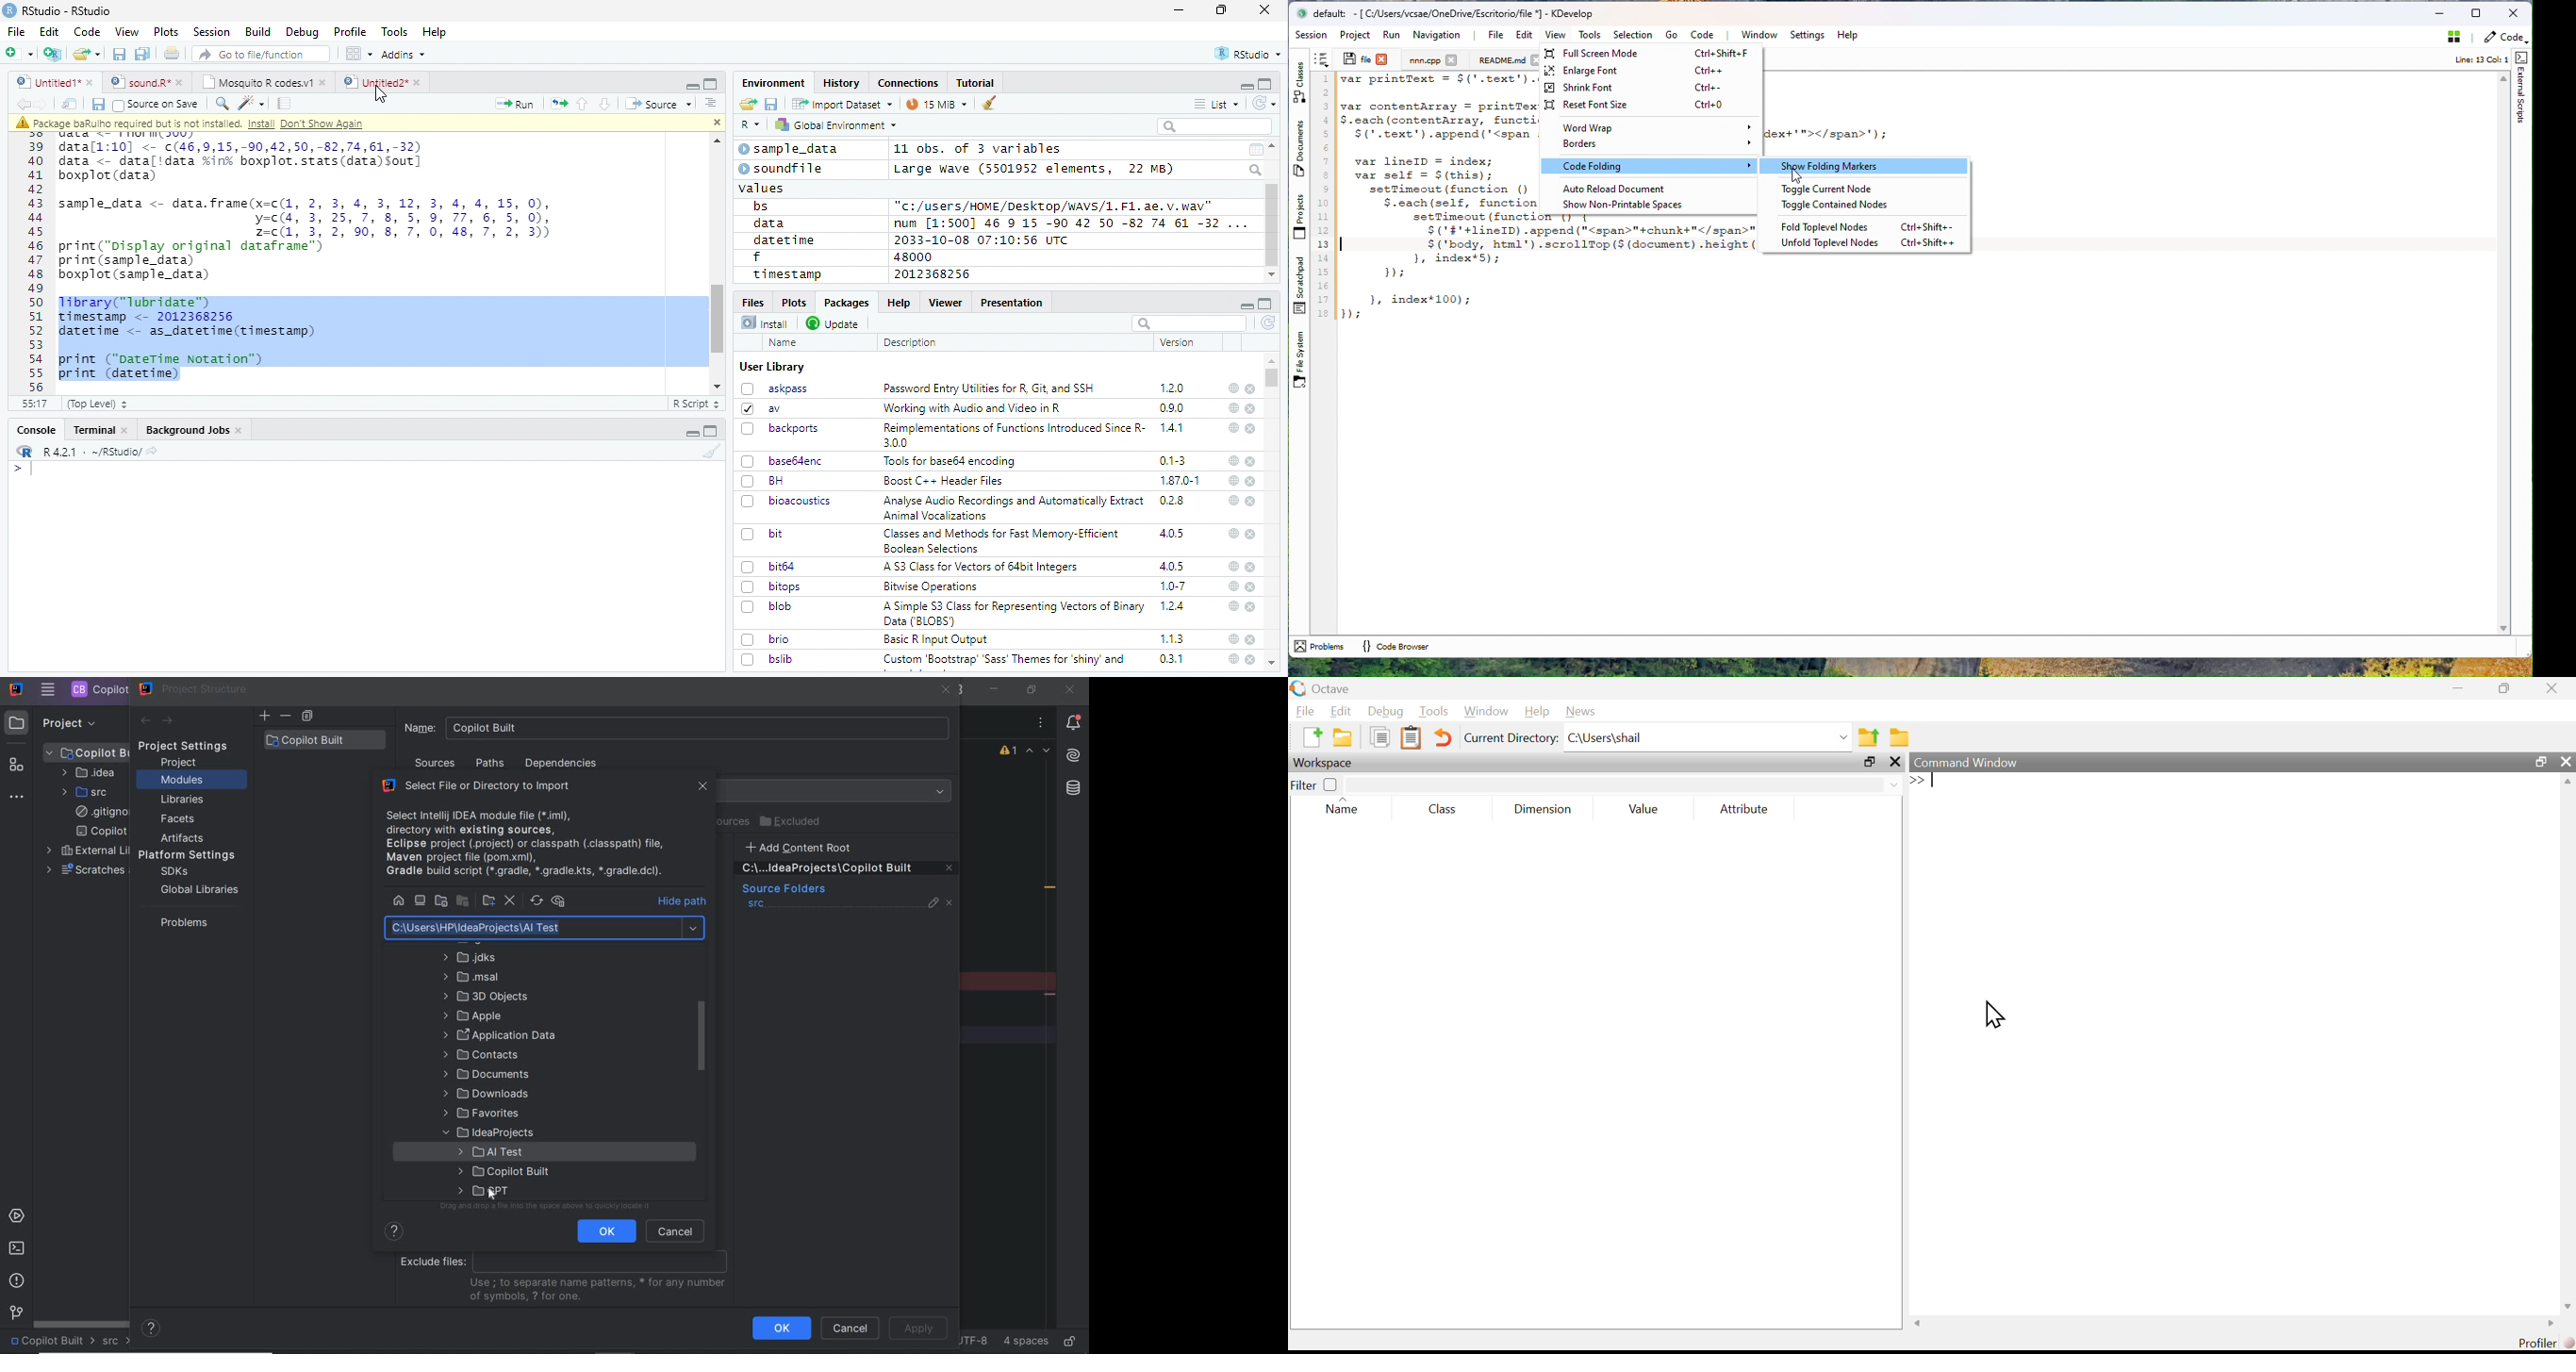 The width and height of the screenshot is (2576, 1372). Describe the element at coordinates (842, 104) in the screenshot. I see `Import Dataset` at that location.